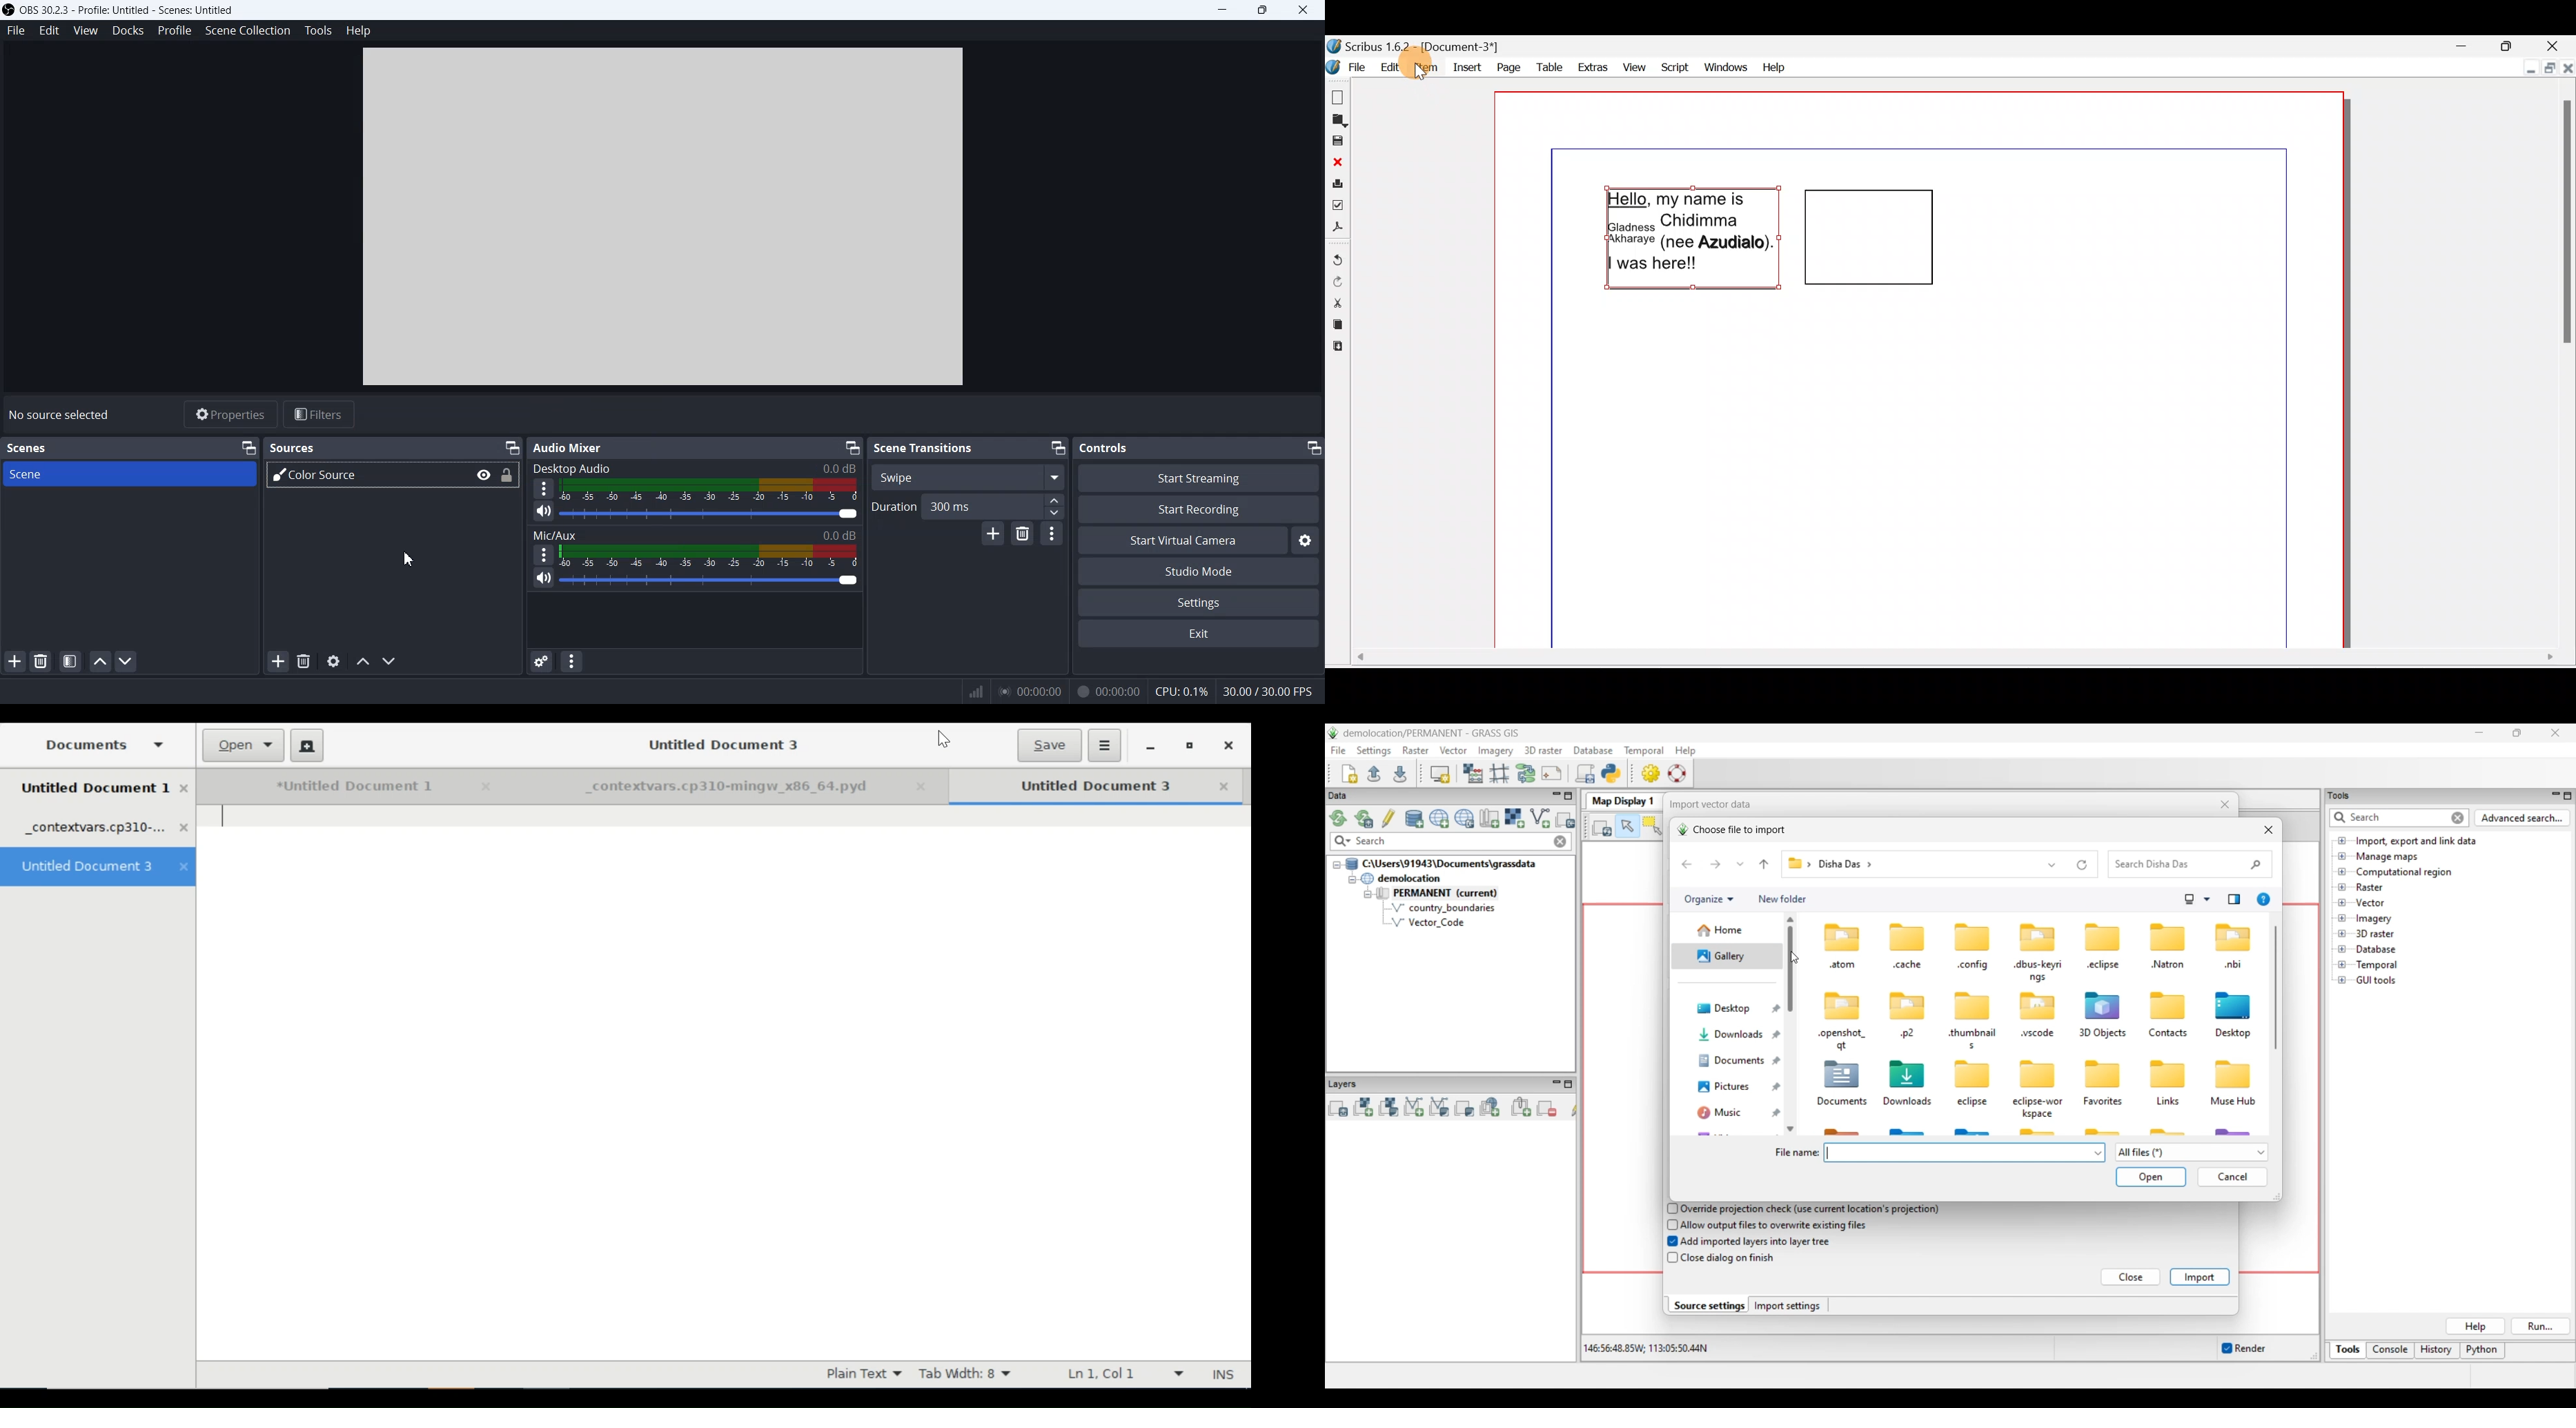 The image size is (2576, 1428). What do you see at coordinates (1337, 281) in the screenshot?
I see `Redo` at bounding box center [1337, 281].